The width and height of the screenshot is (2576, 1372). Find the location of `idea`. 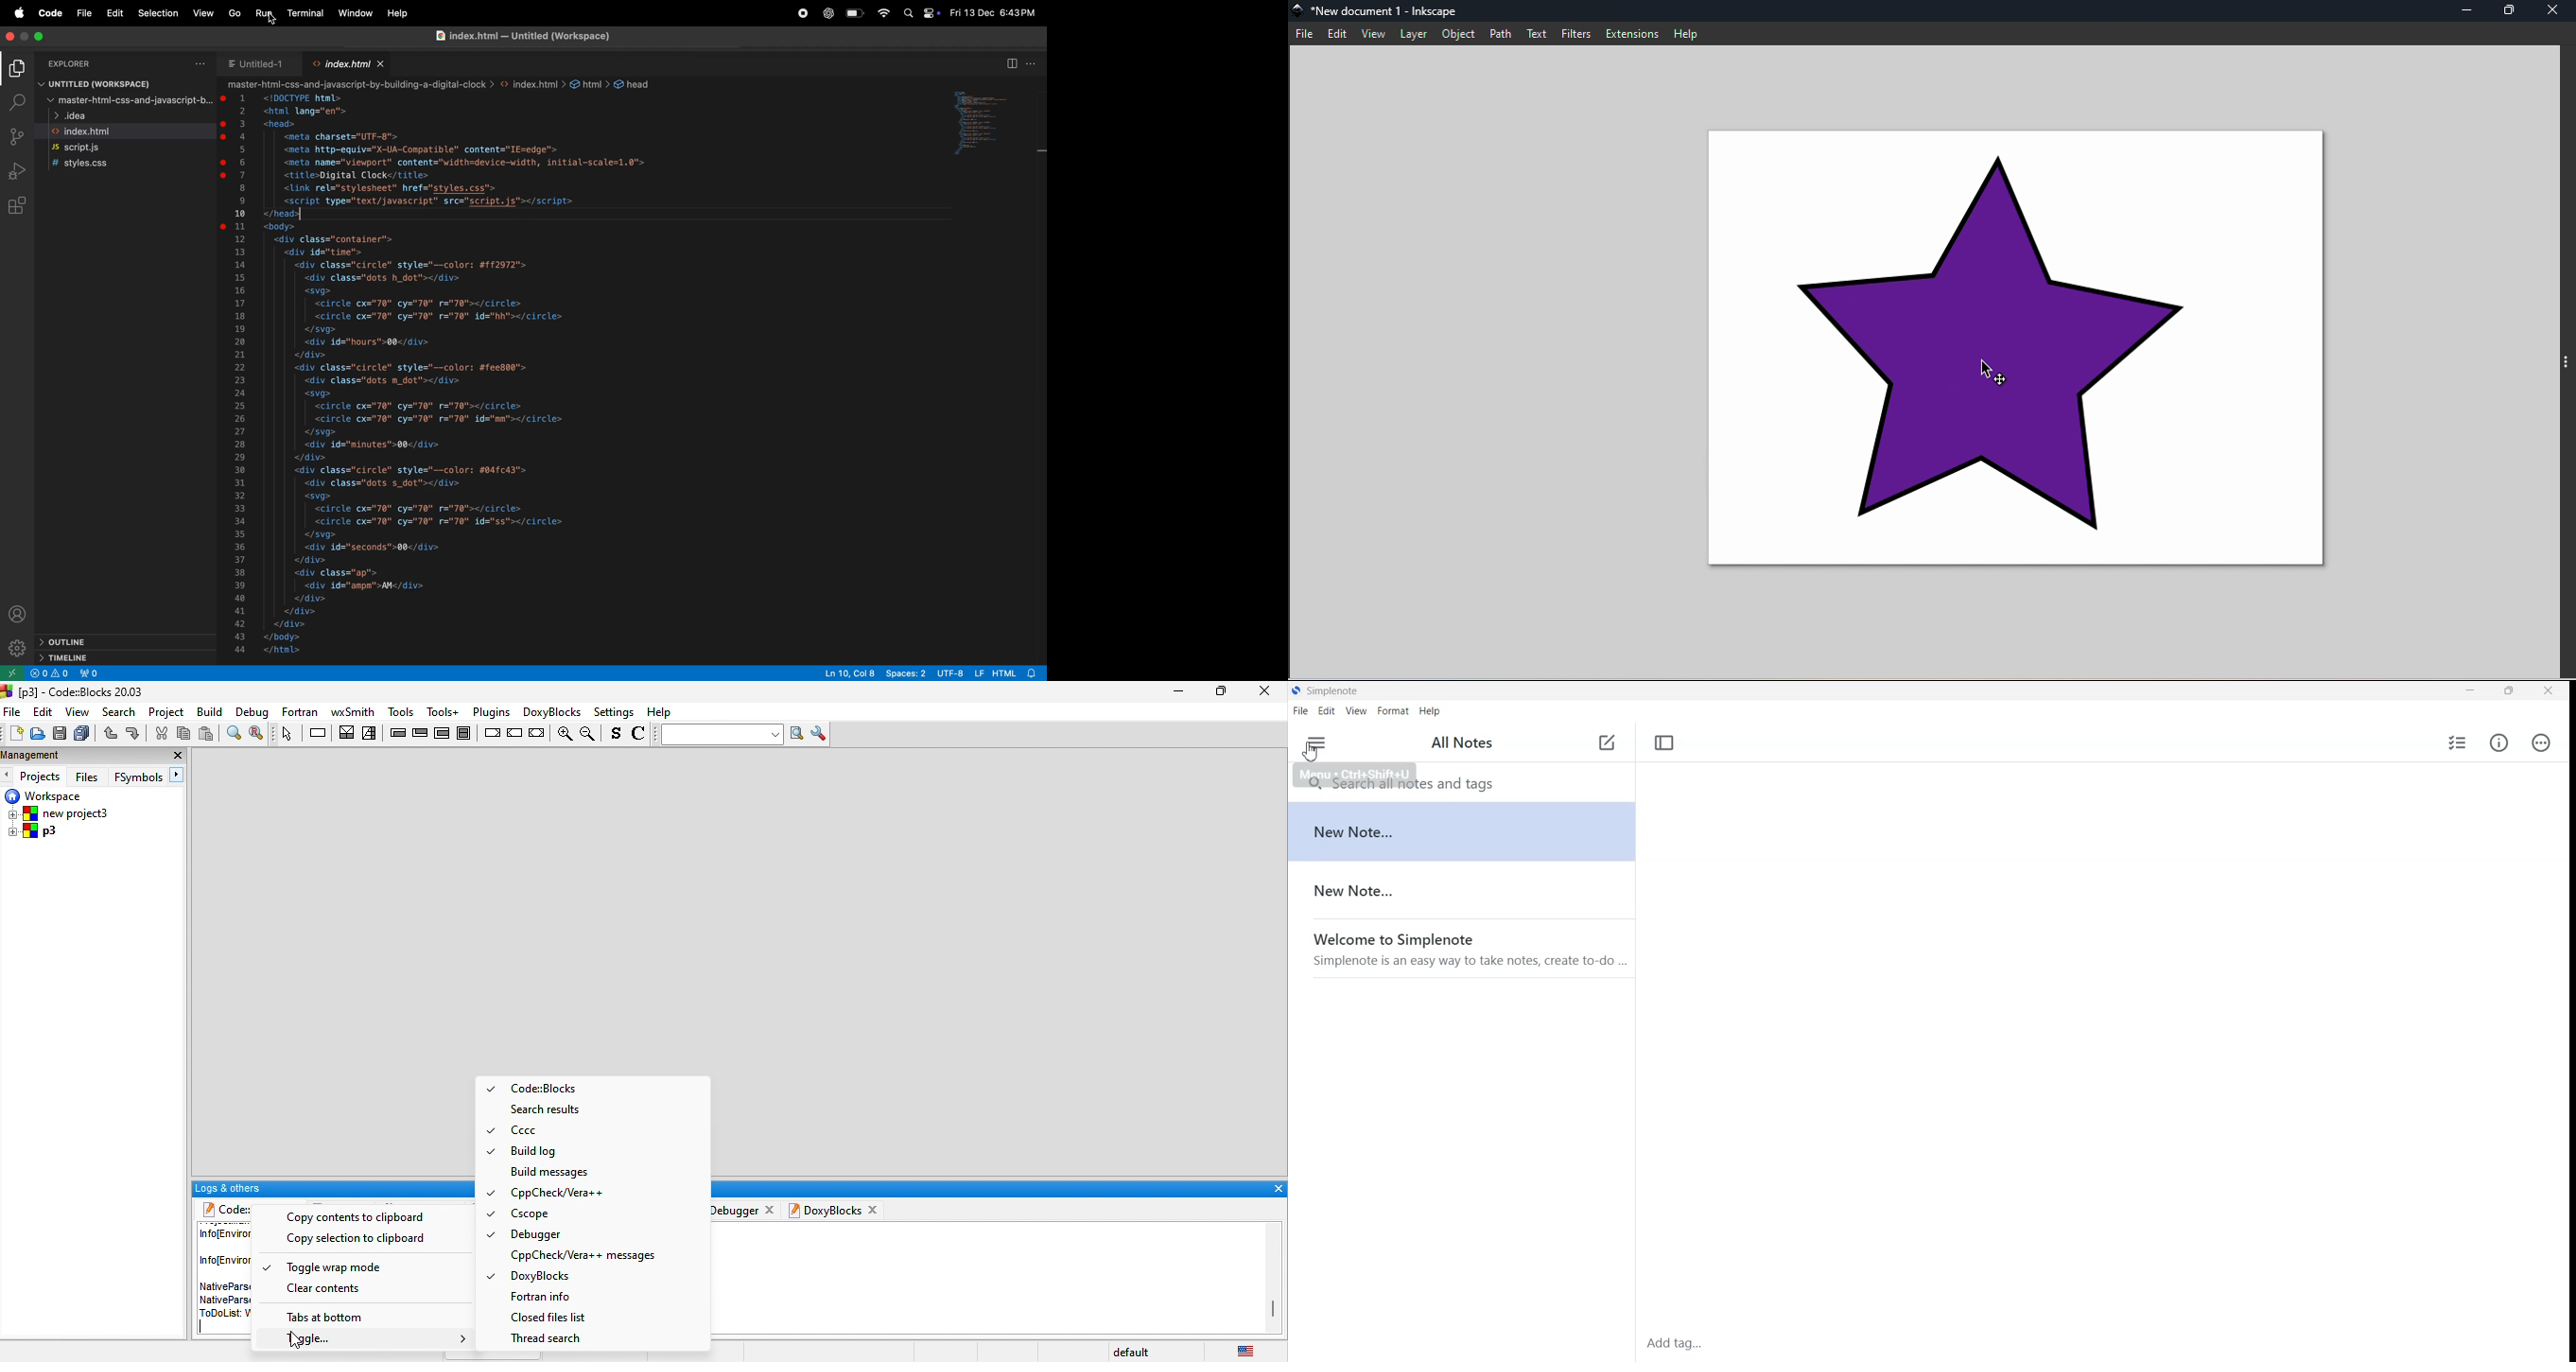

idea is located at coordinates (75, 117).